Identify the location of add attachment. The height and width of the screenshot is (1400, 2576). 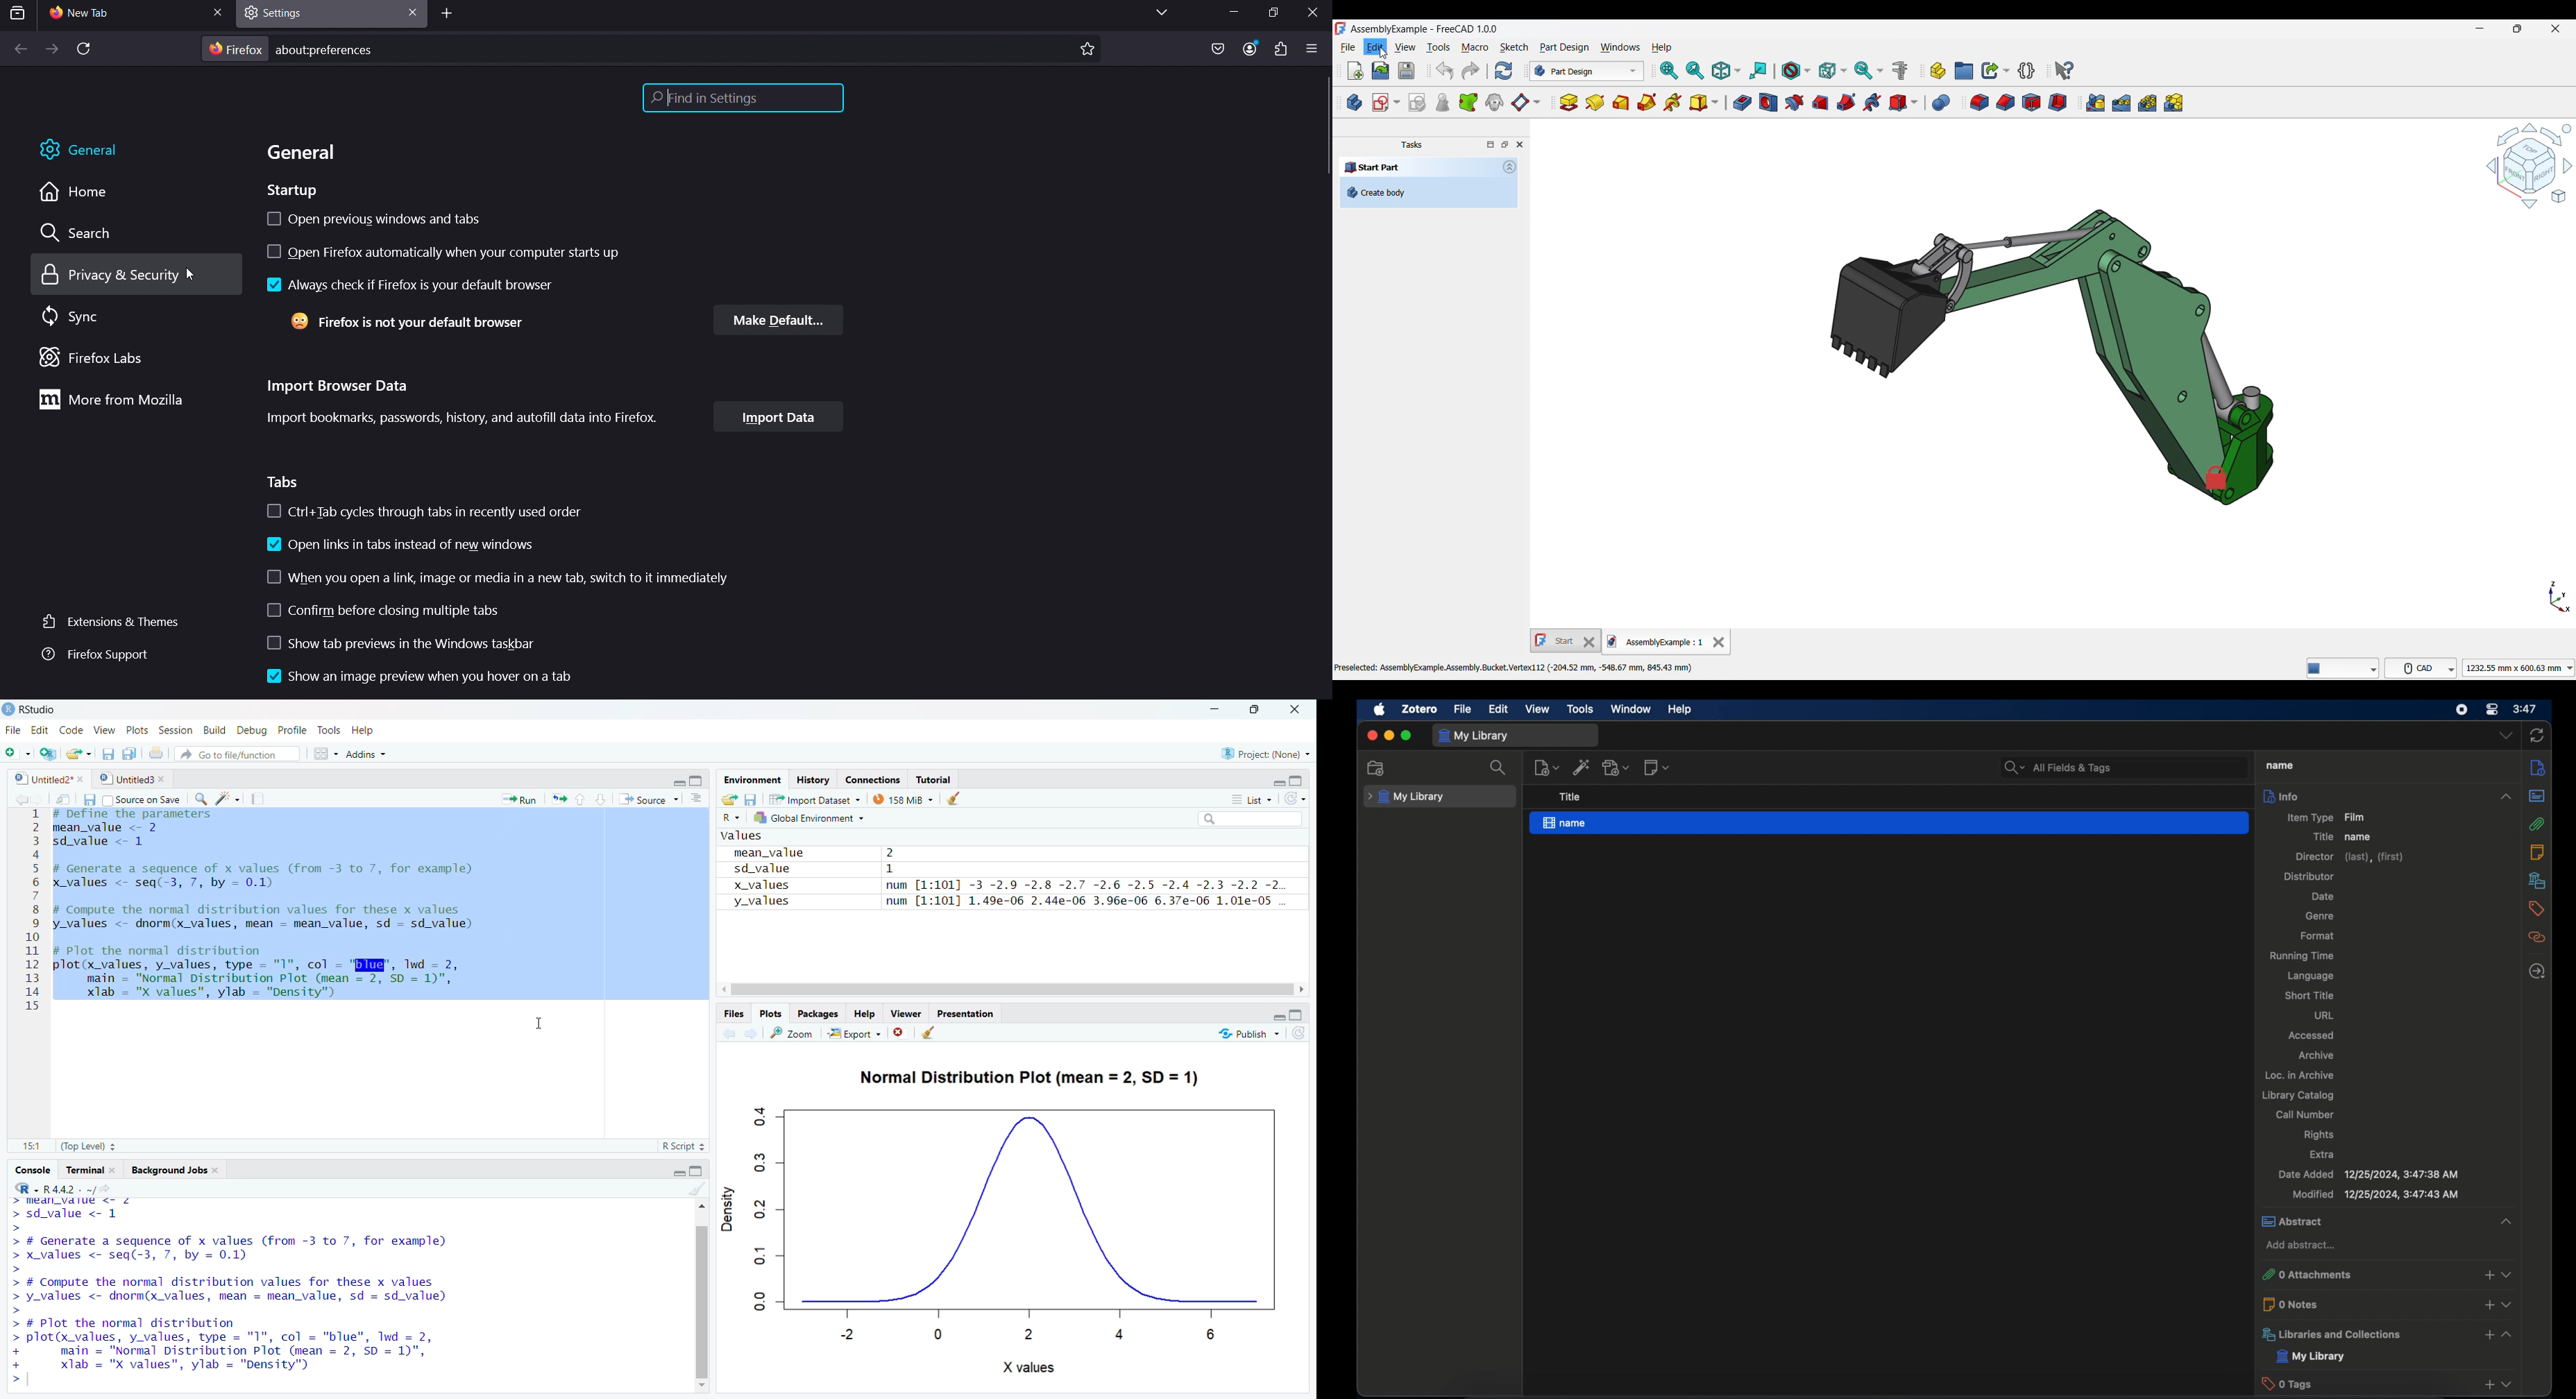
(1617, 768).